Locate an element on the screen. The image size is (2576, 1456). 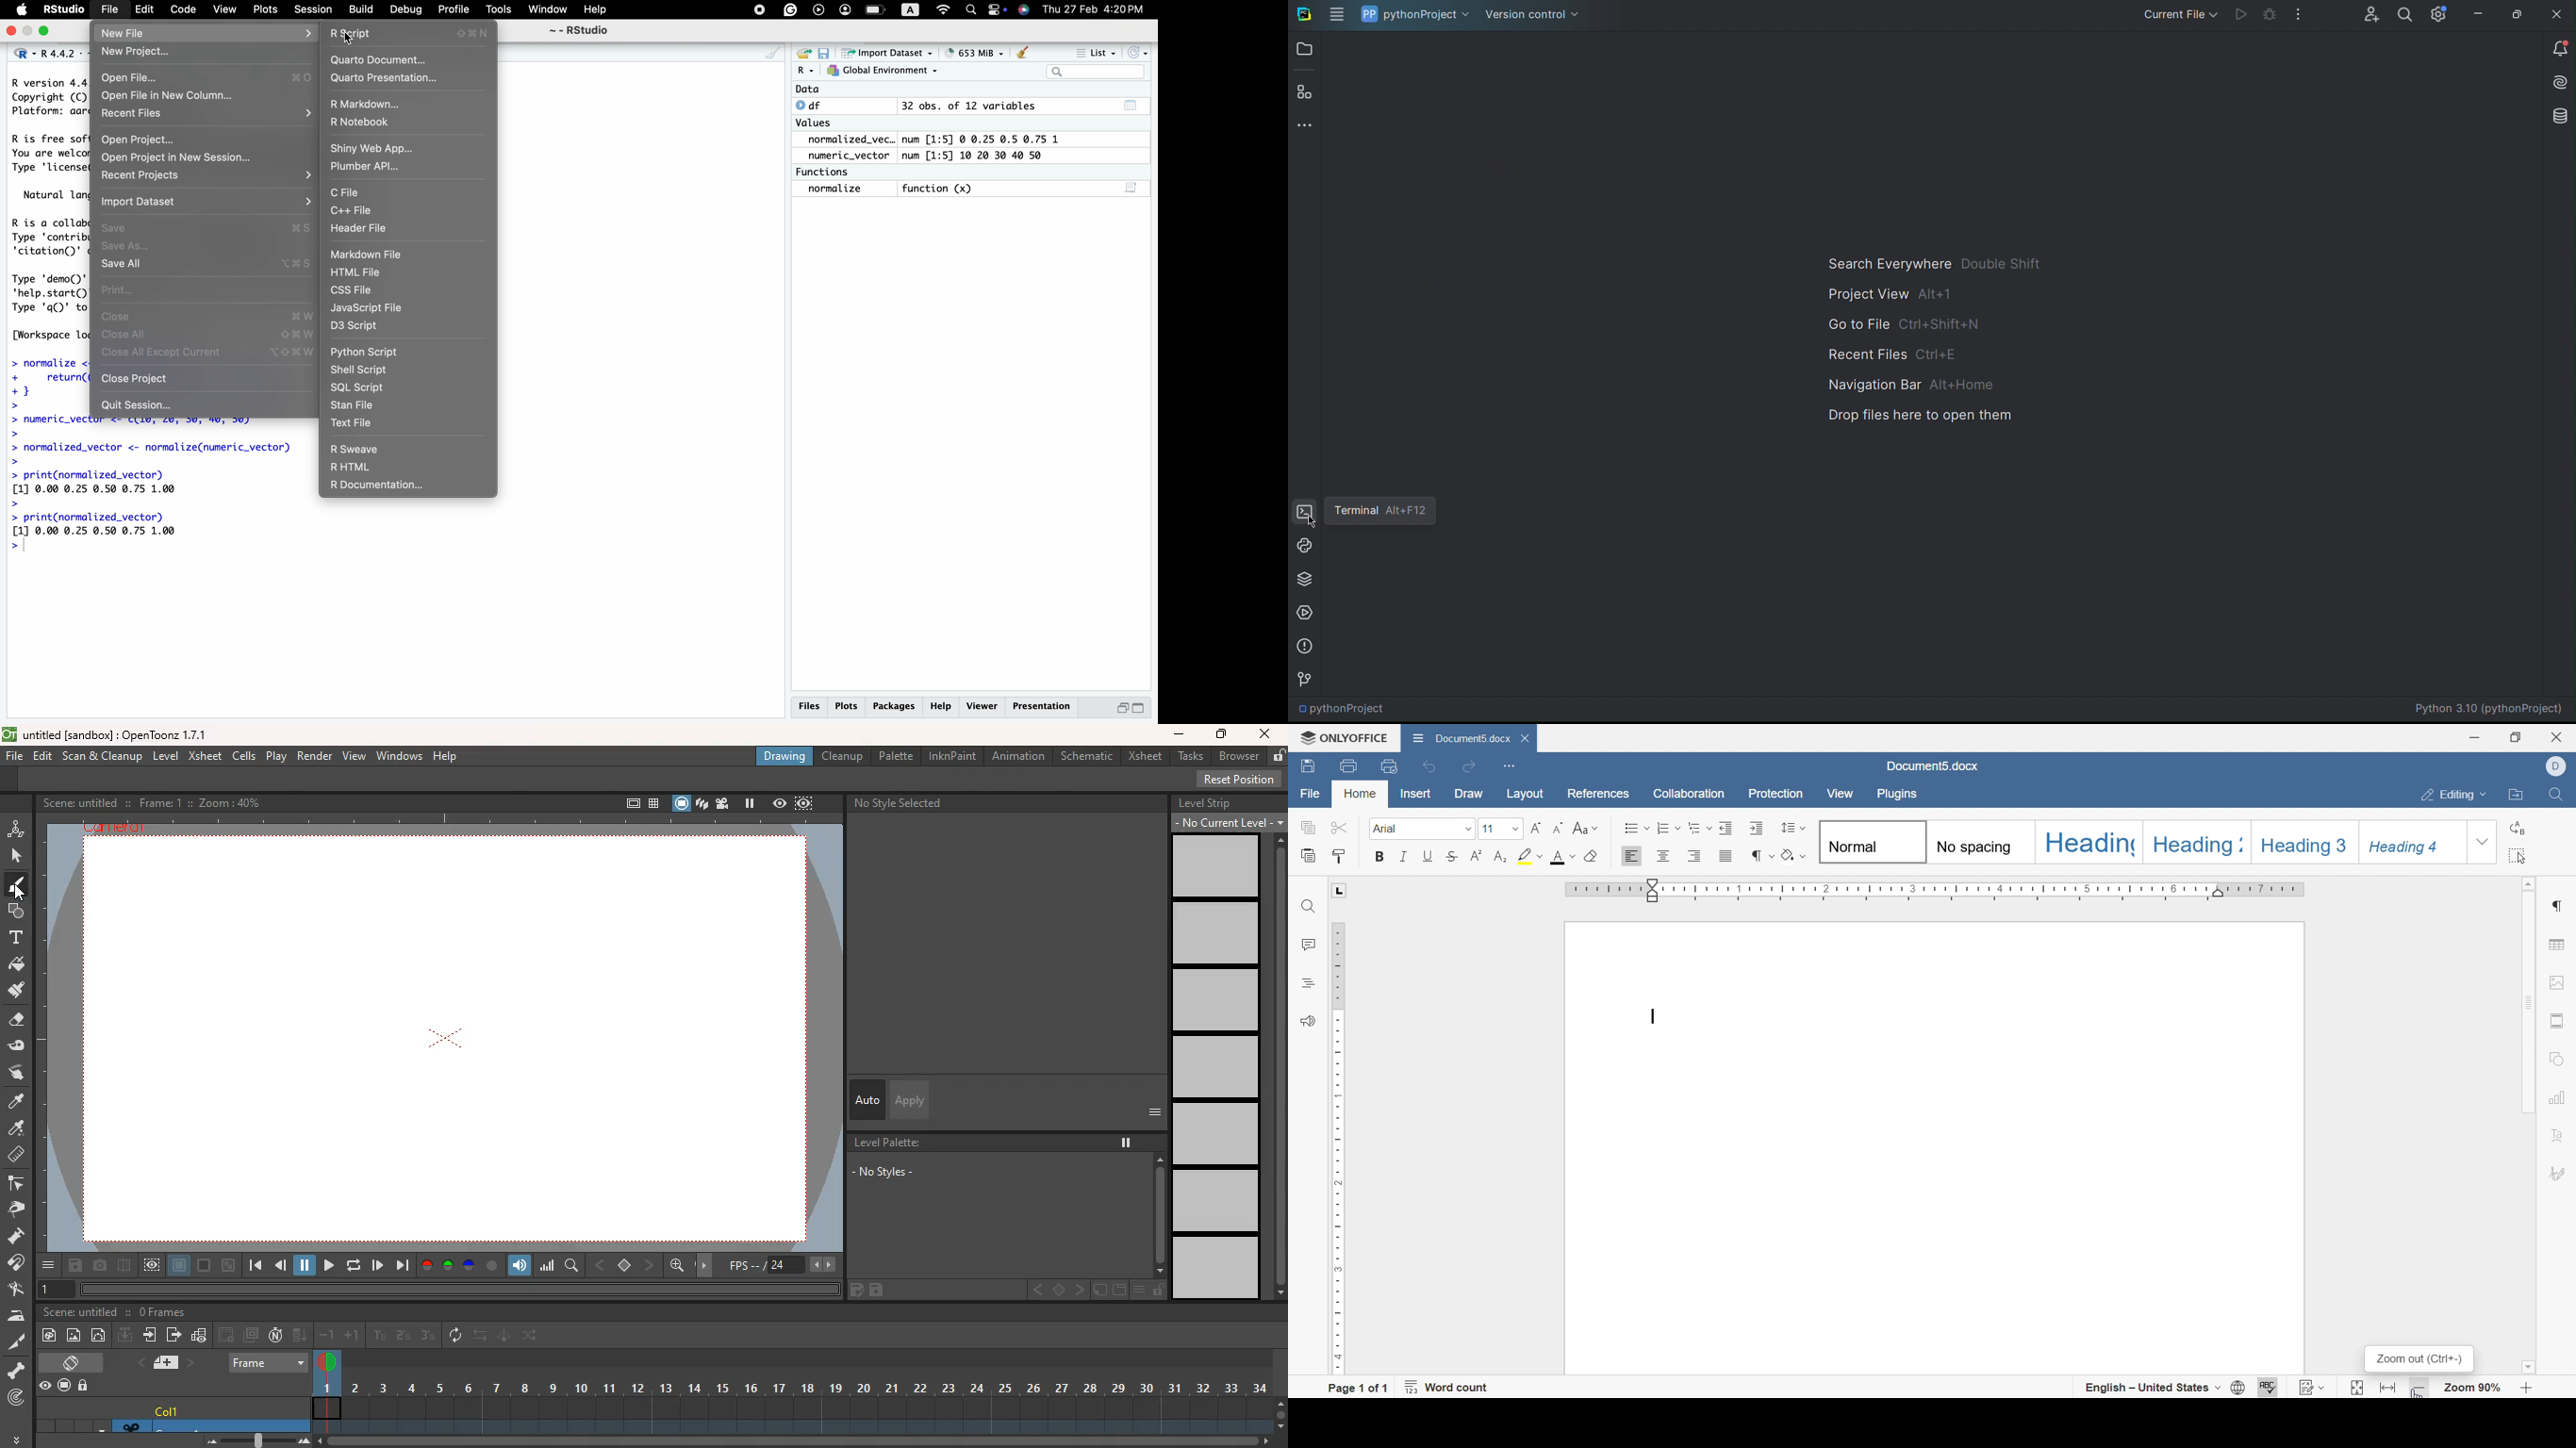
Plots is located at coordinates (848, 705).